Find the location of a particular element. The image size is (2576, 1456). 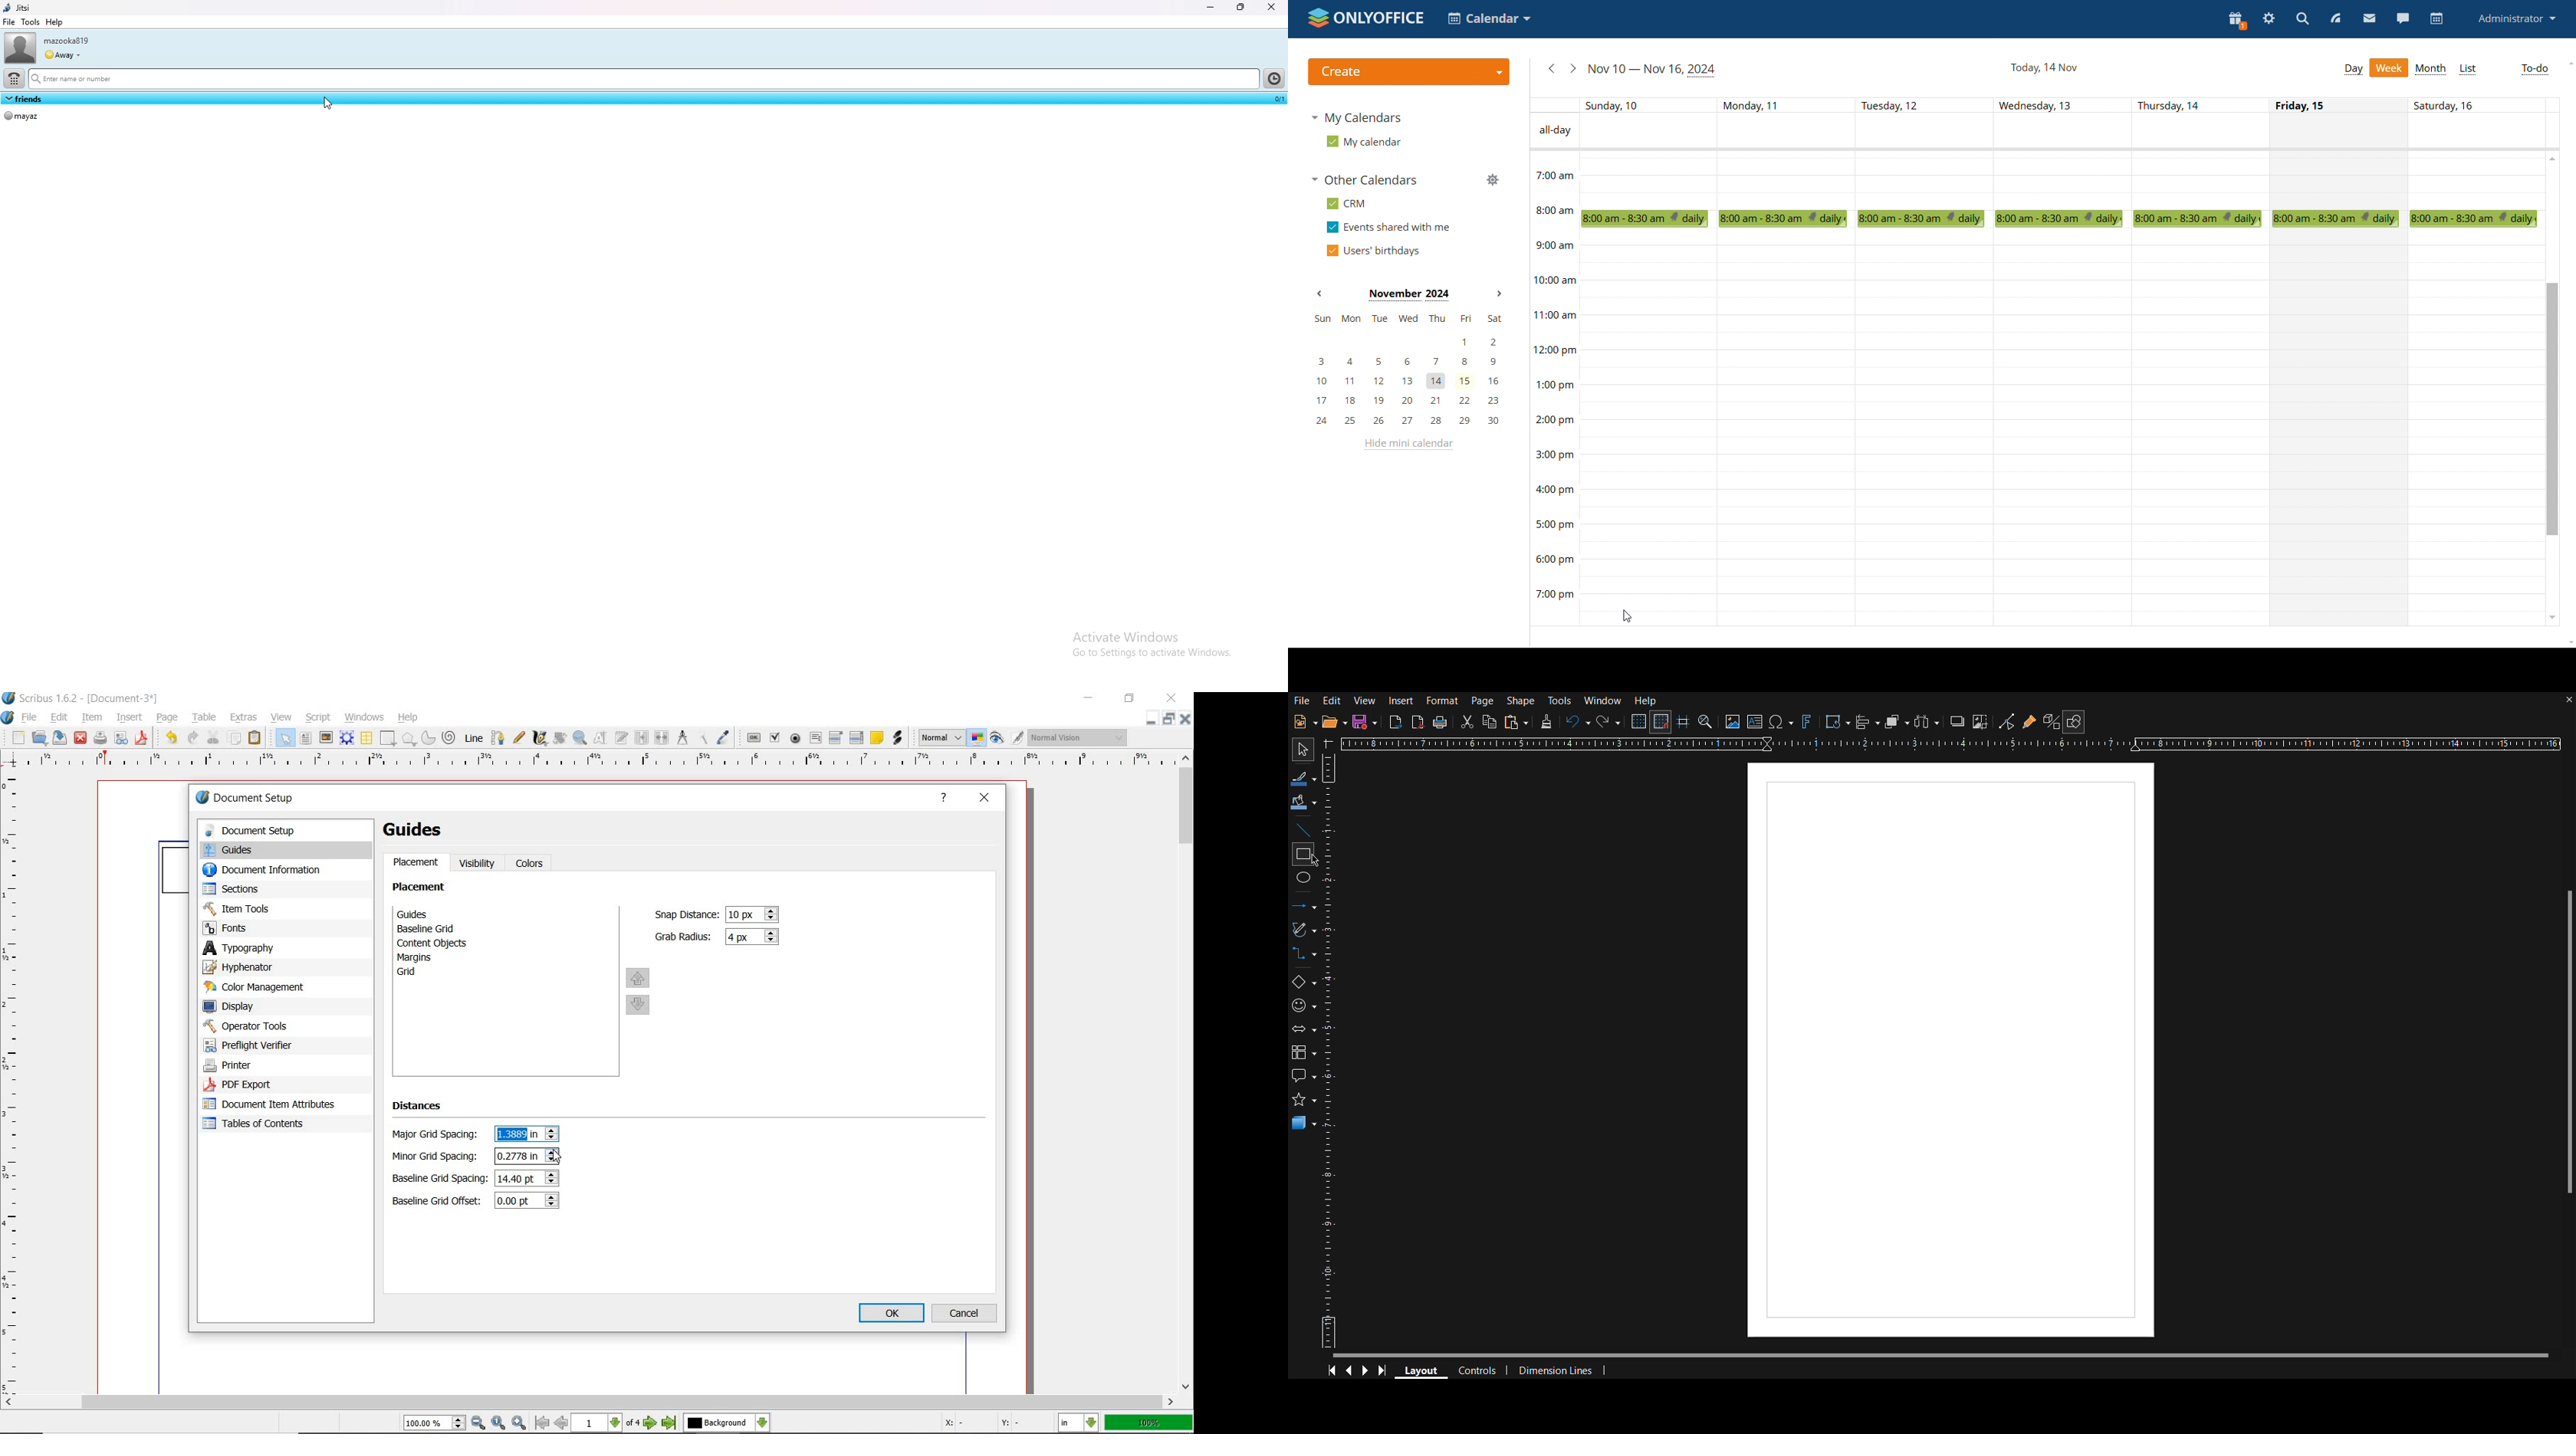

tools is located at coordinates (30, 21).